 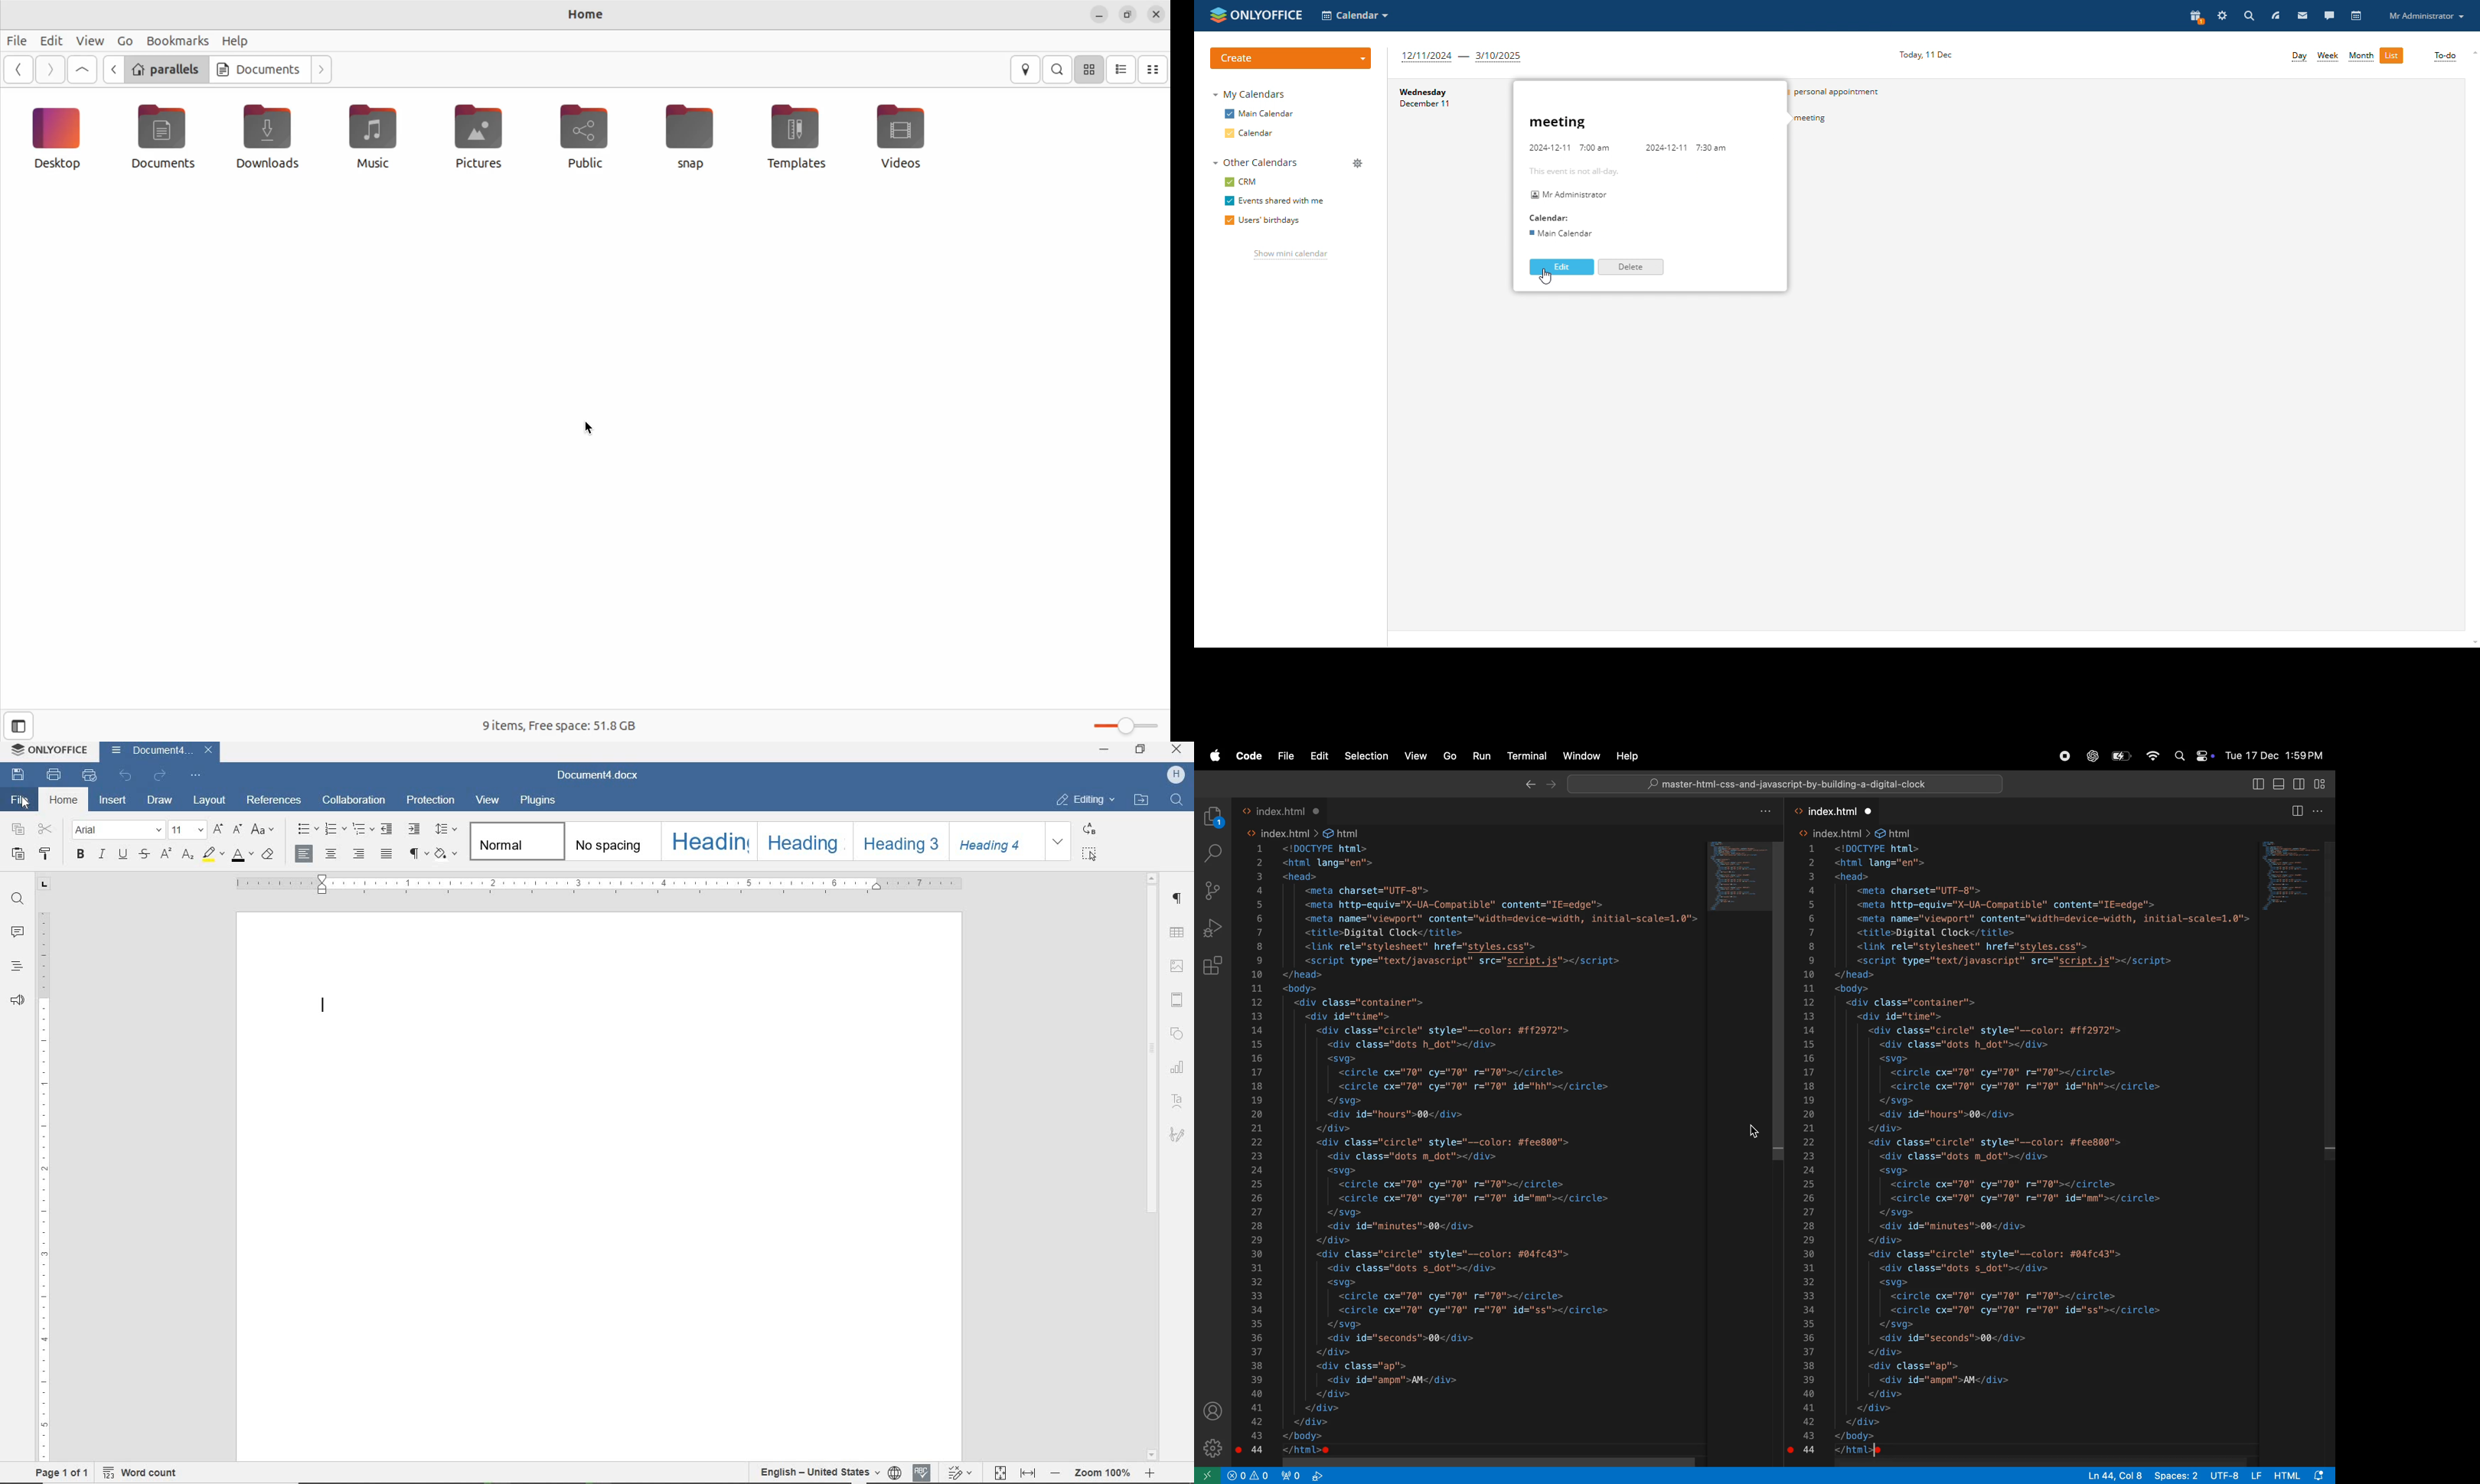 What do you see at coordinates (63, 801) in the screenshot?
I see `home` at bounding box center [63, 801].